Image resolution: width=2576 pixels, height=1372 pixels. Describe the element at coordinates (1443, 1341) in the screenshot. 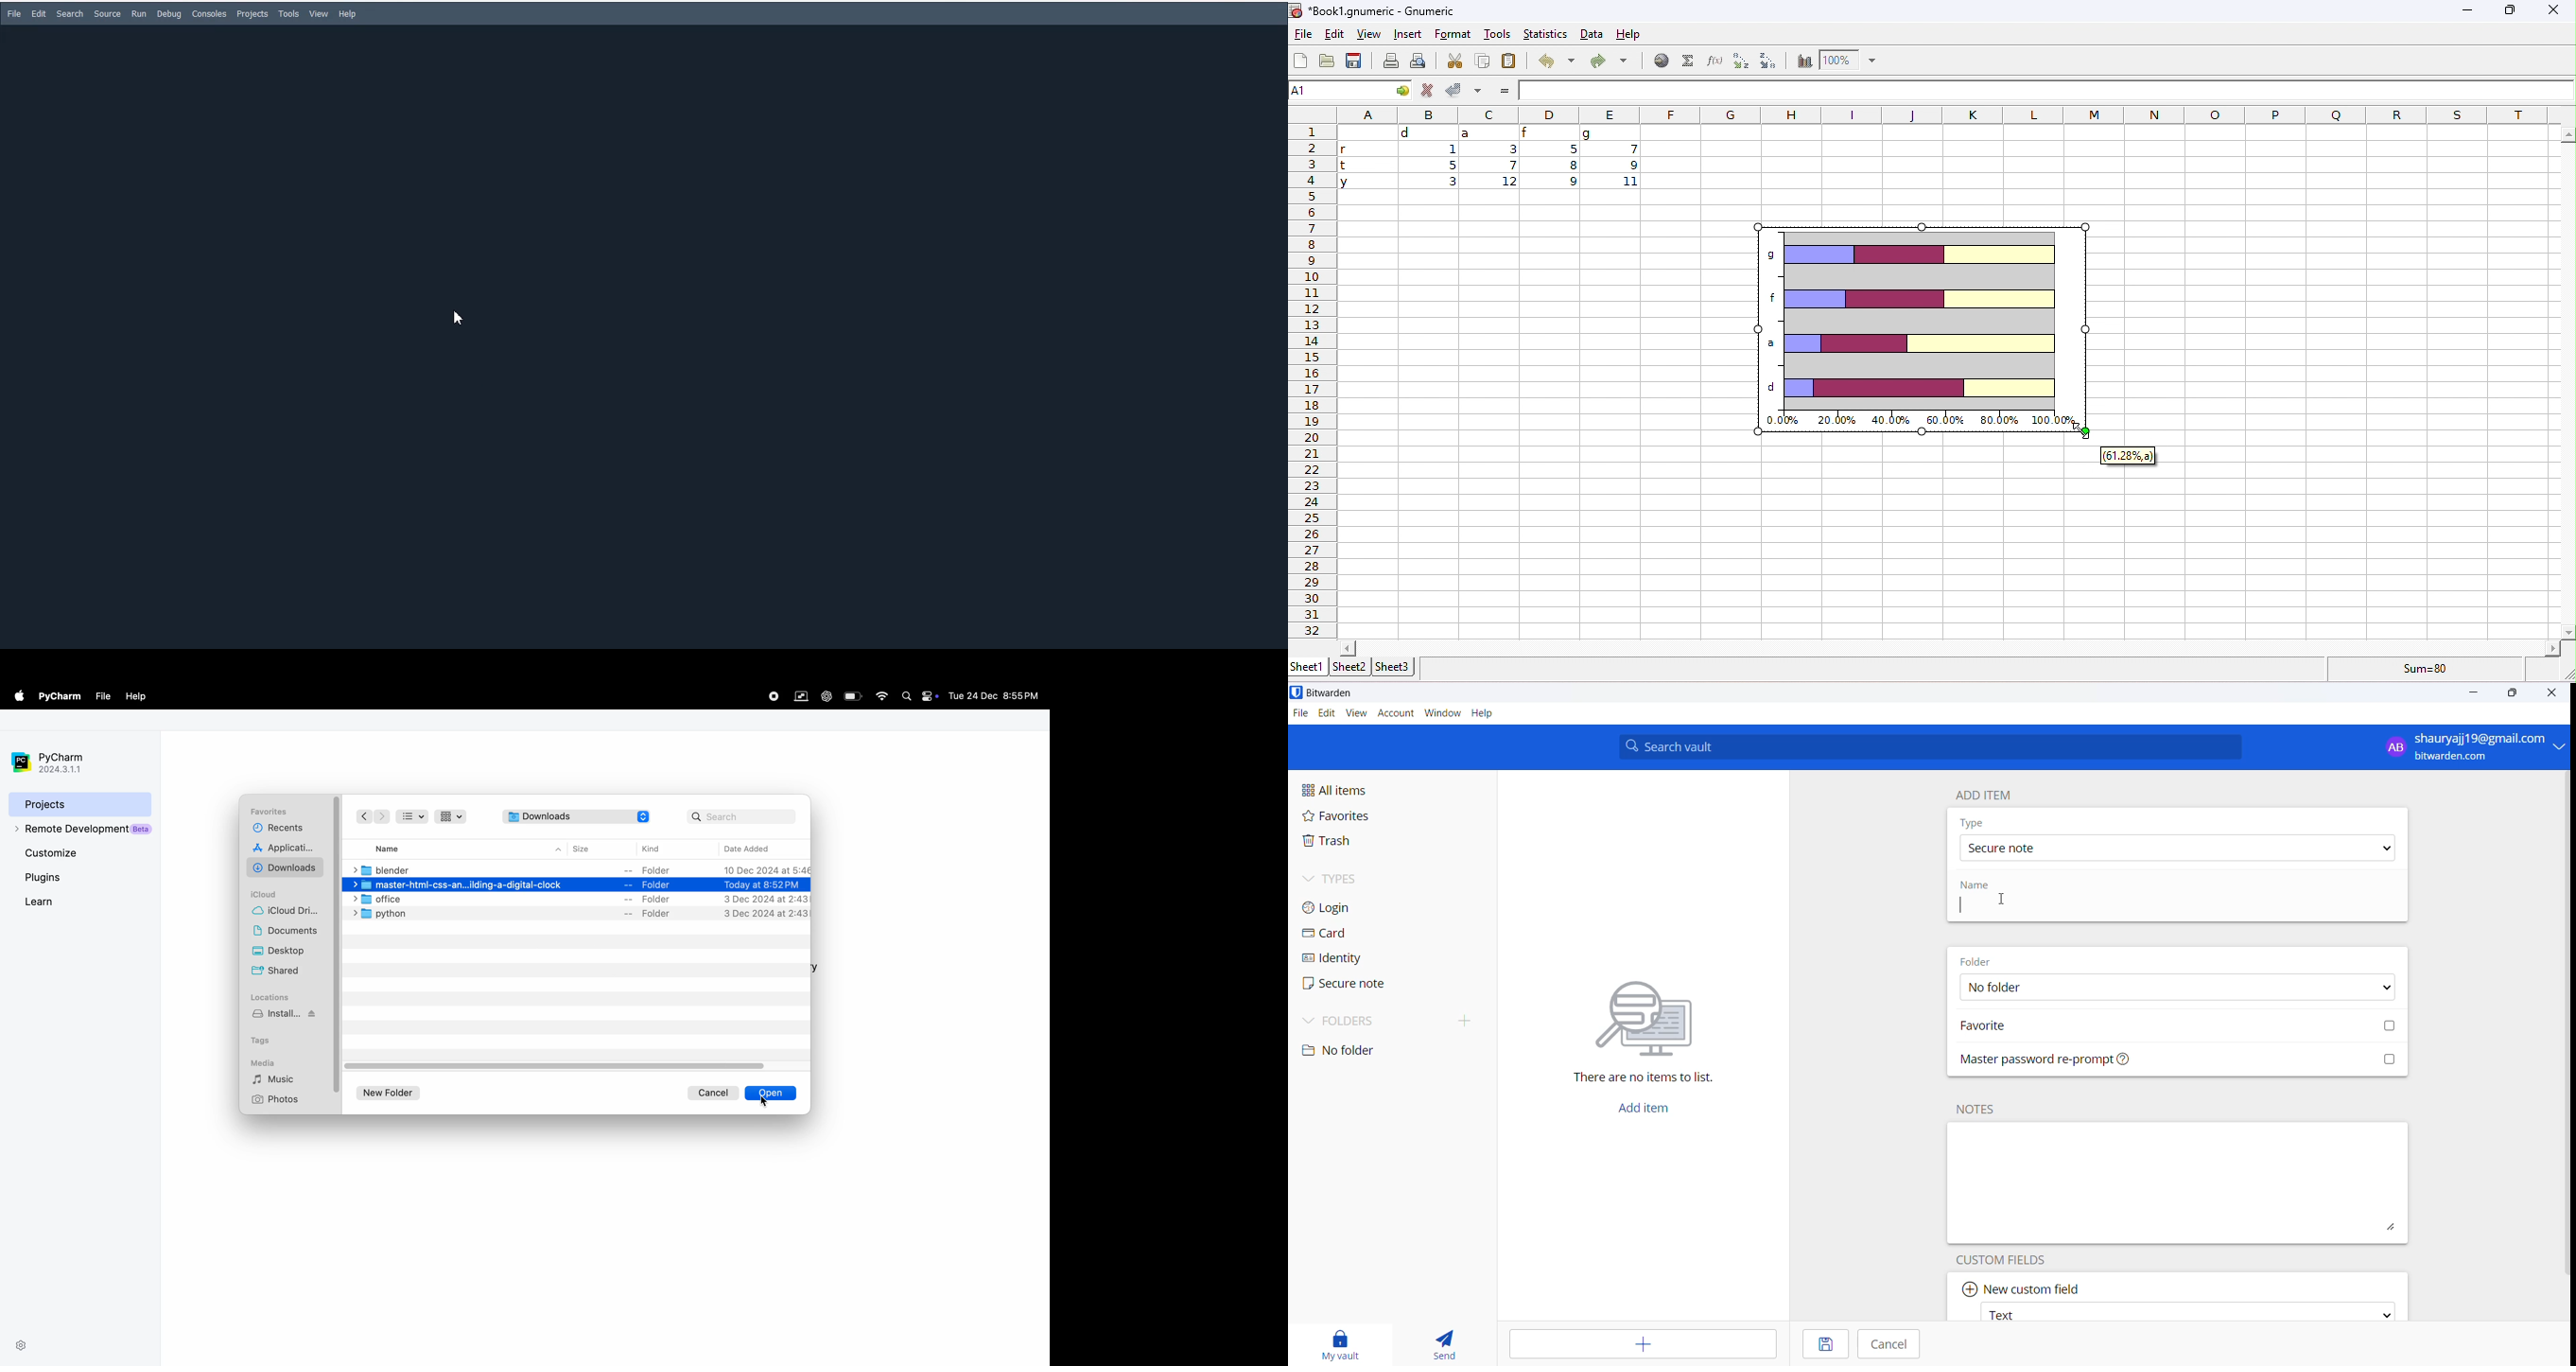

I see `send` at that location.